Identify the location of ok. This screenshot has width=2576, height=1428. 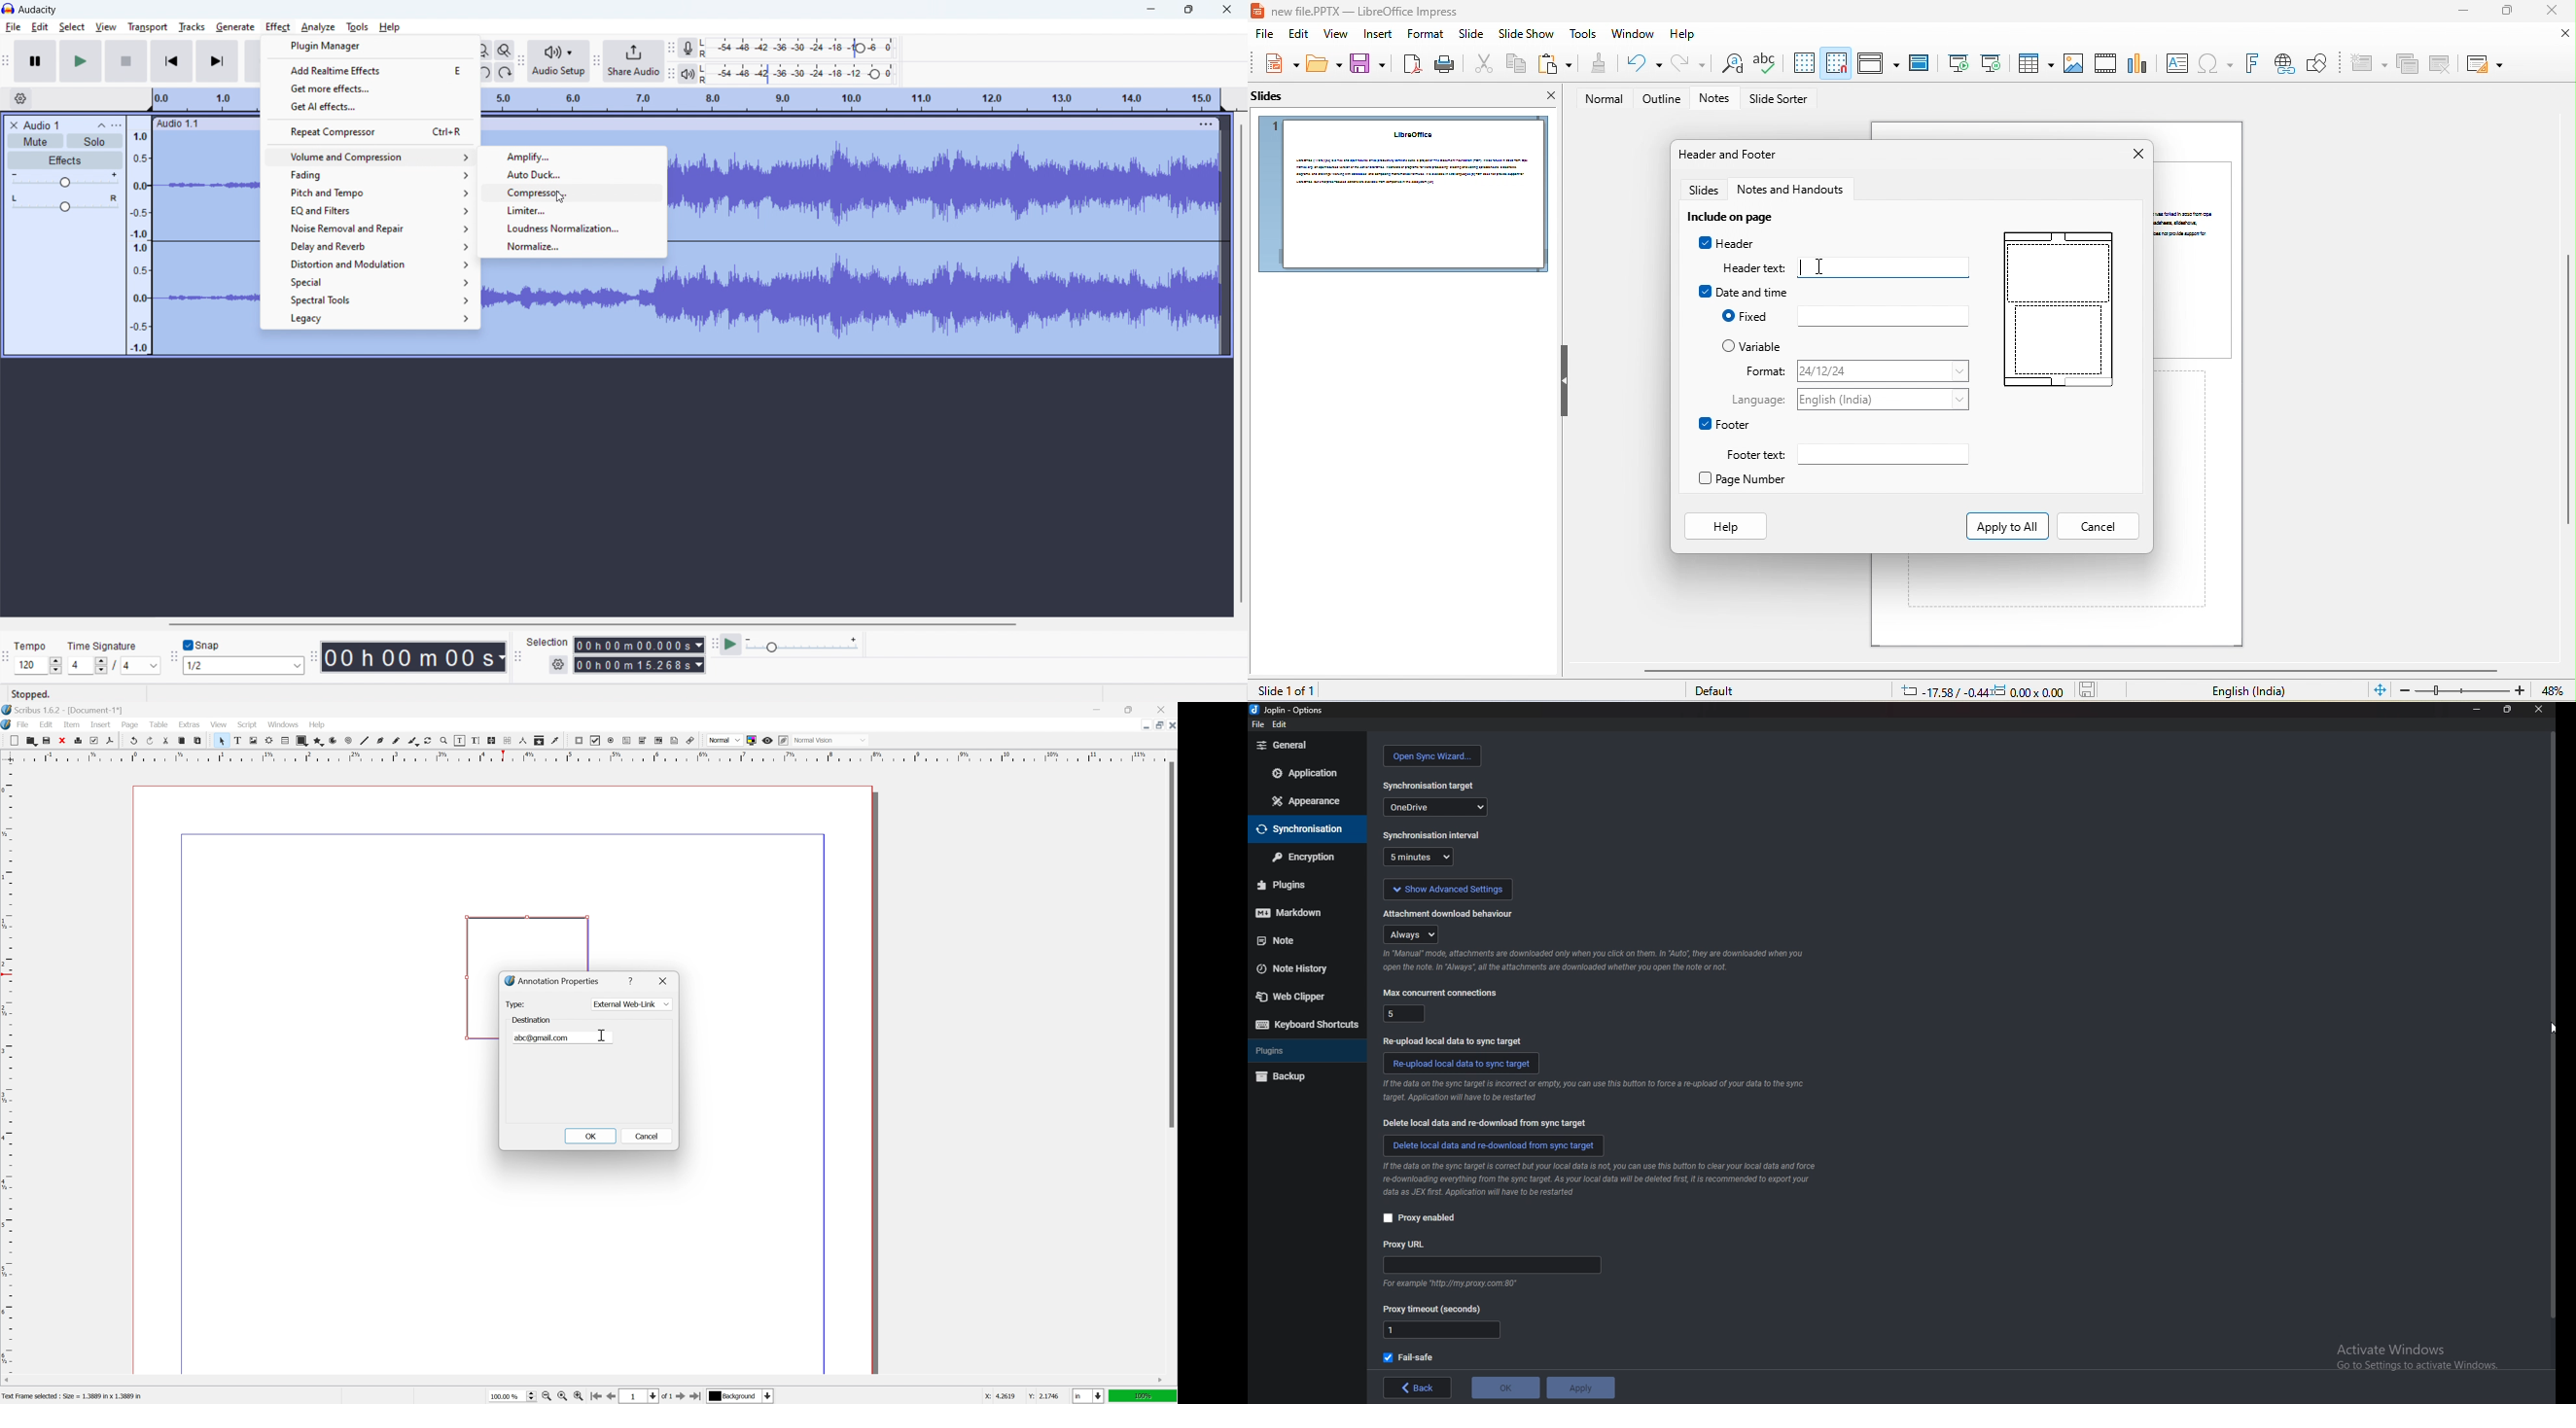
(1504, 1386).